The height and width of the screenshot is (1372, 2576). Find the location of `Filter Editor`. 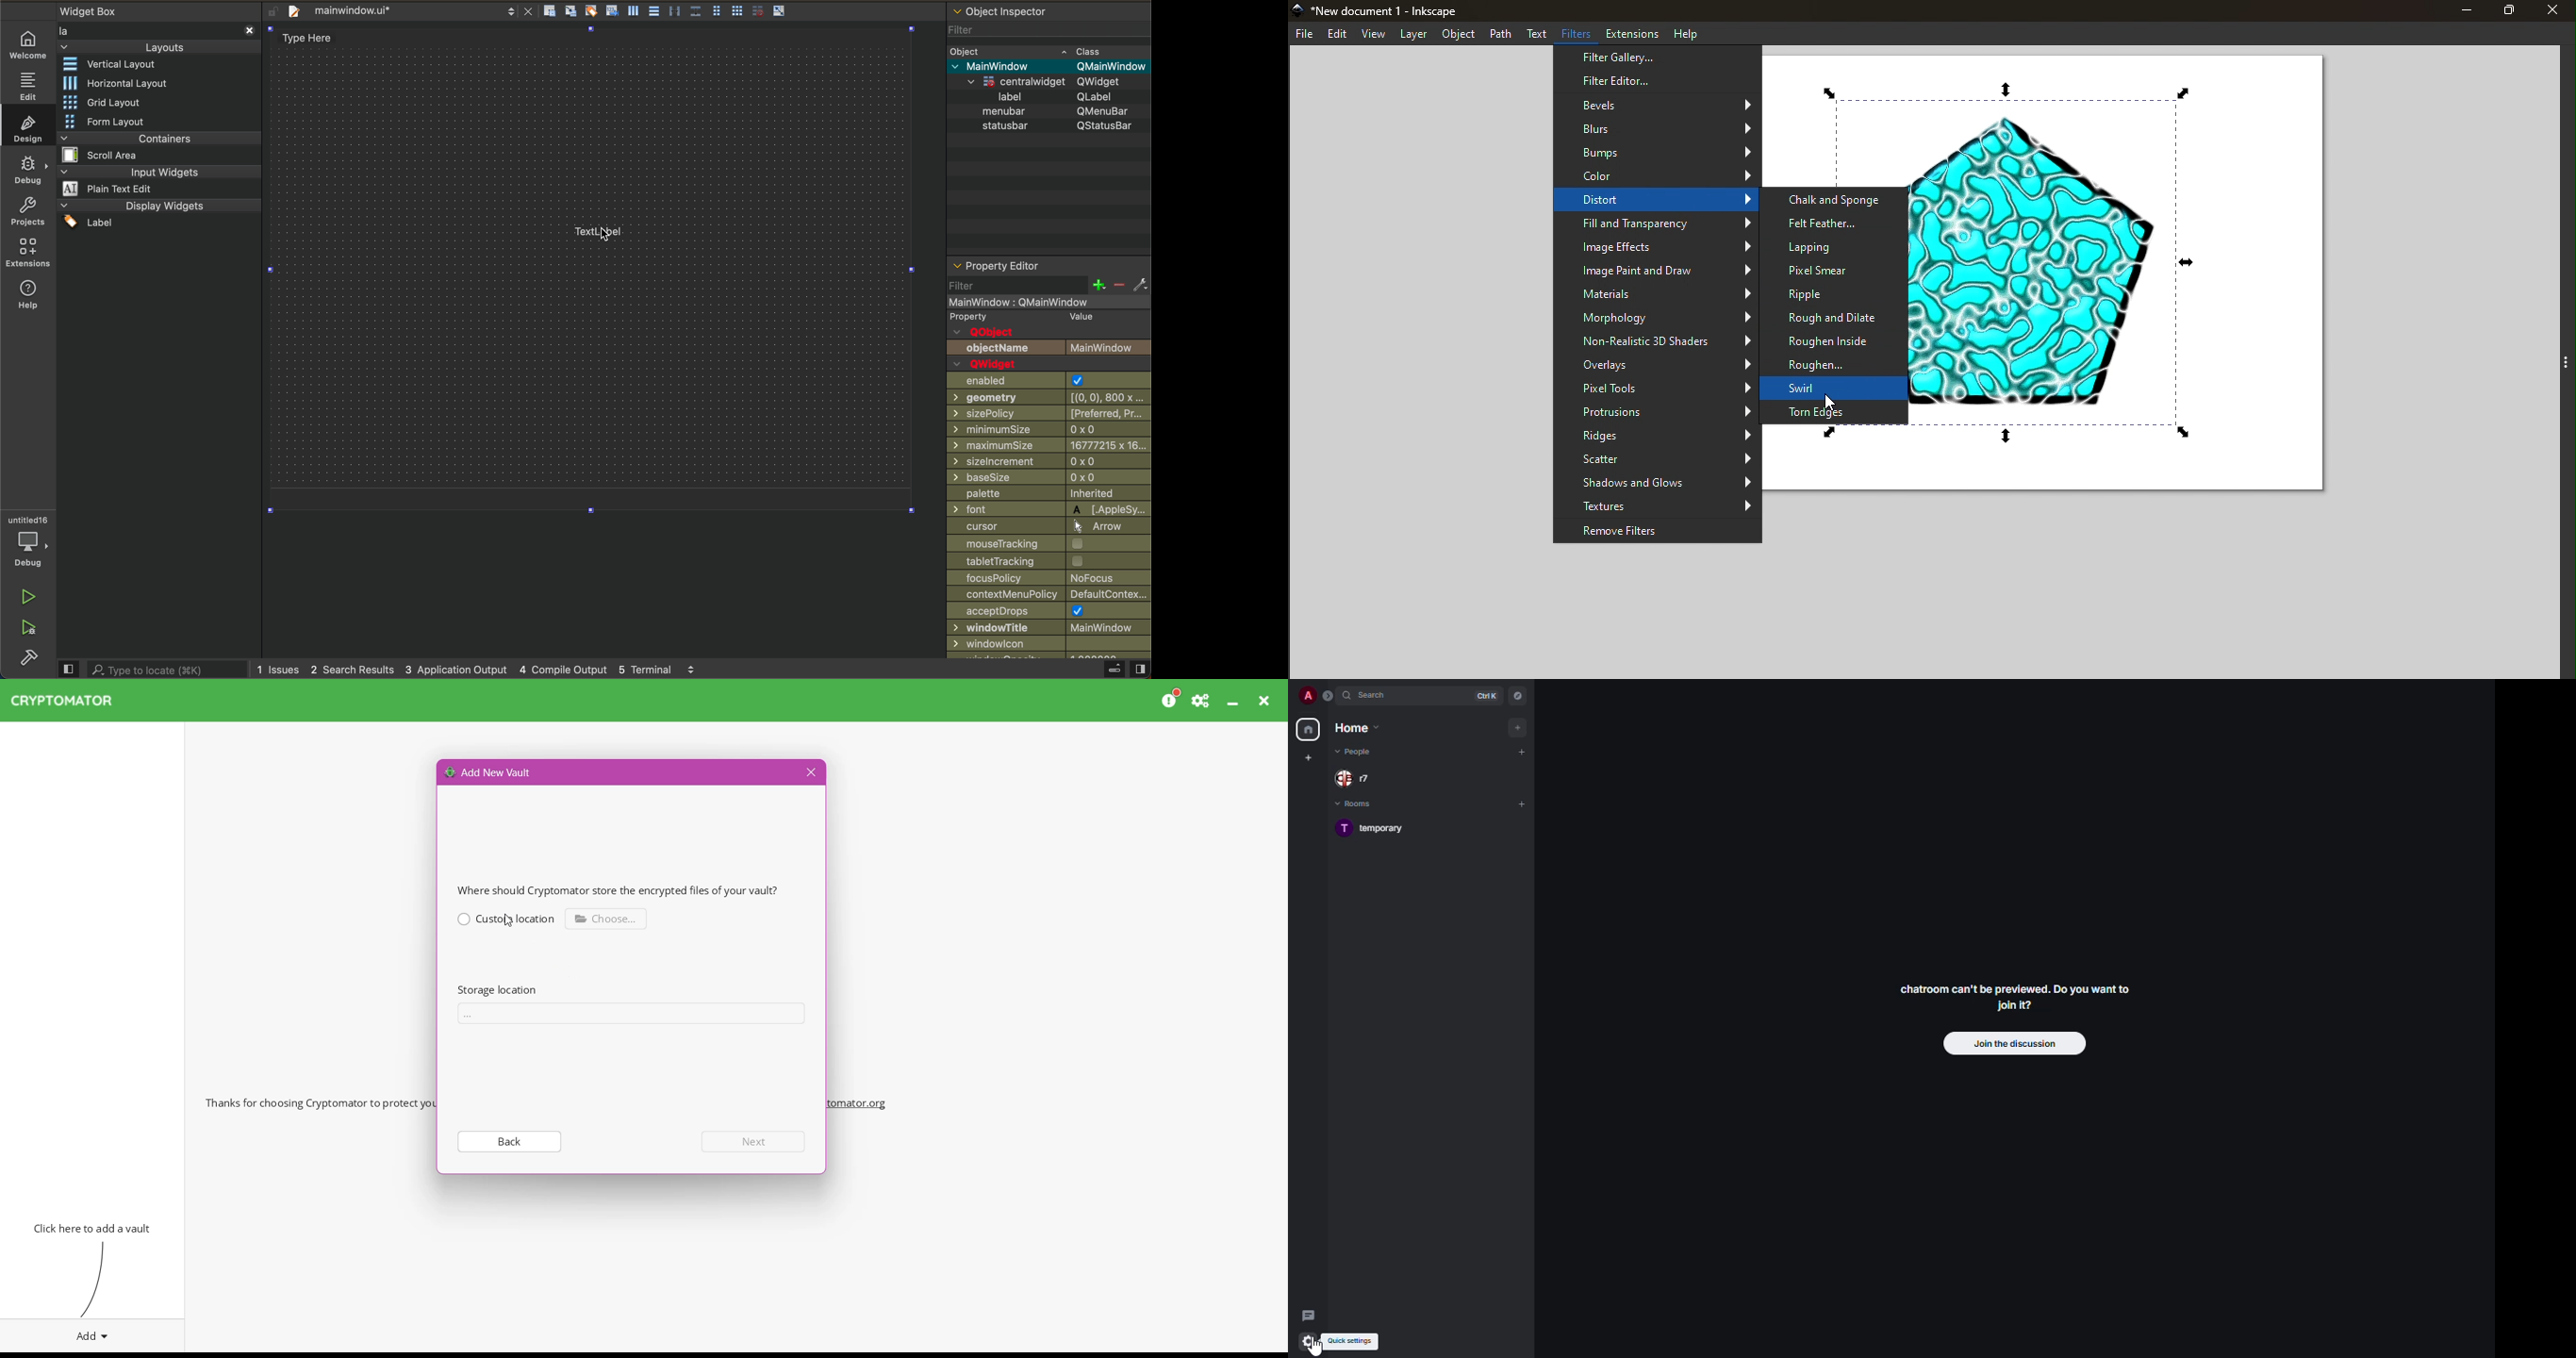

Filter Editor is located at coordinates (1657, 82).